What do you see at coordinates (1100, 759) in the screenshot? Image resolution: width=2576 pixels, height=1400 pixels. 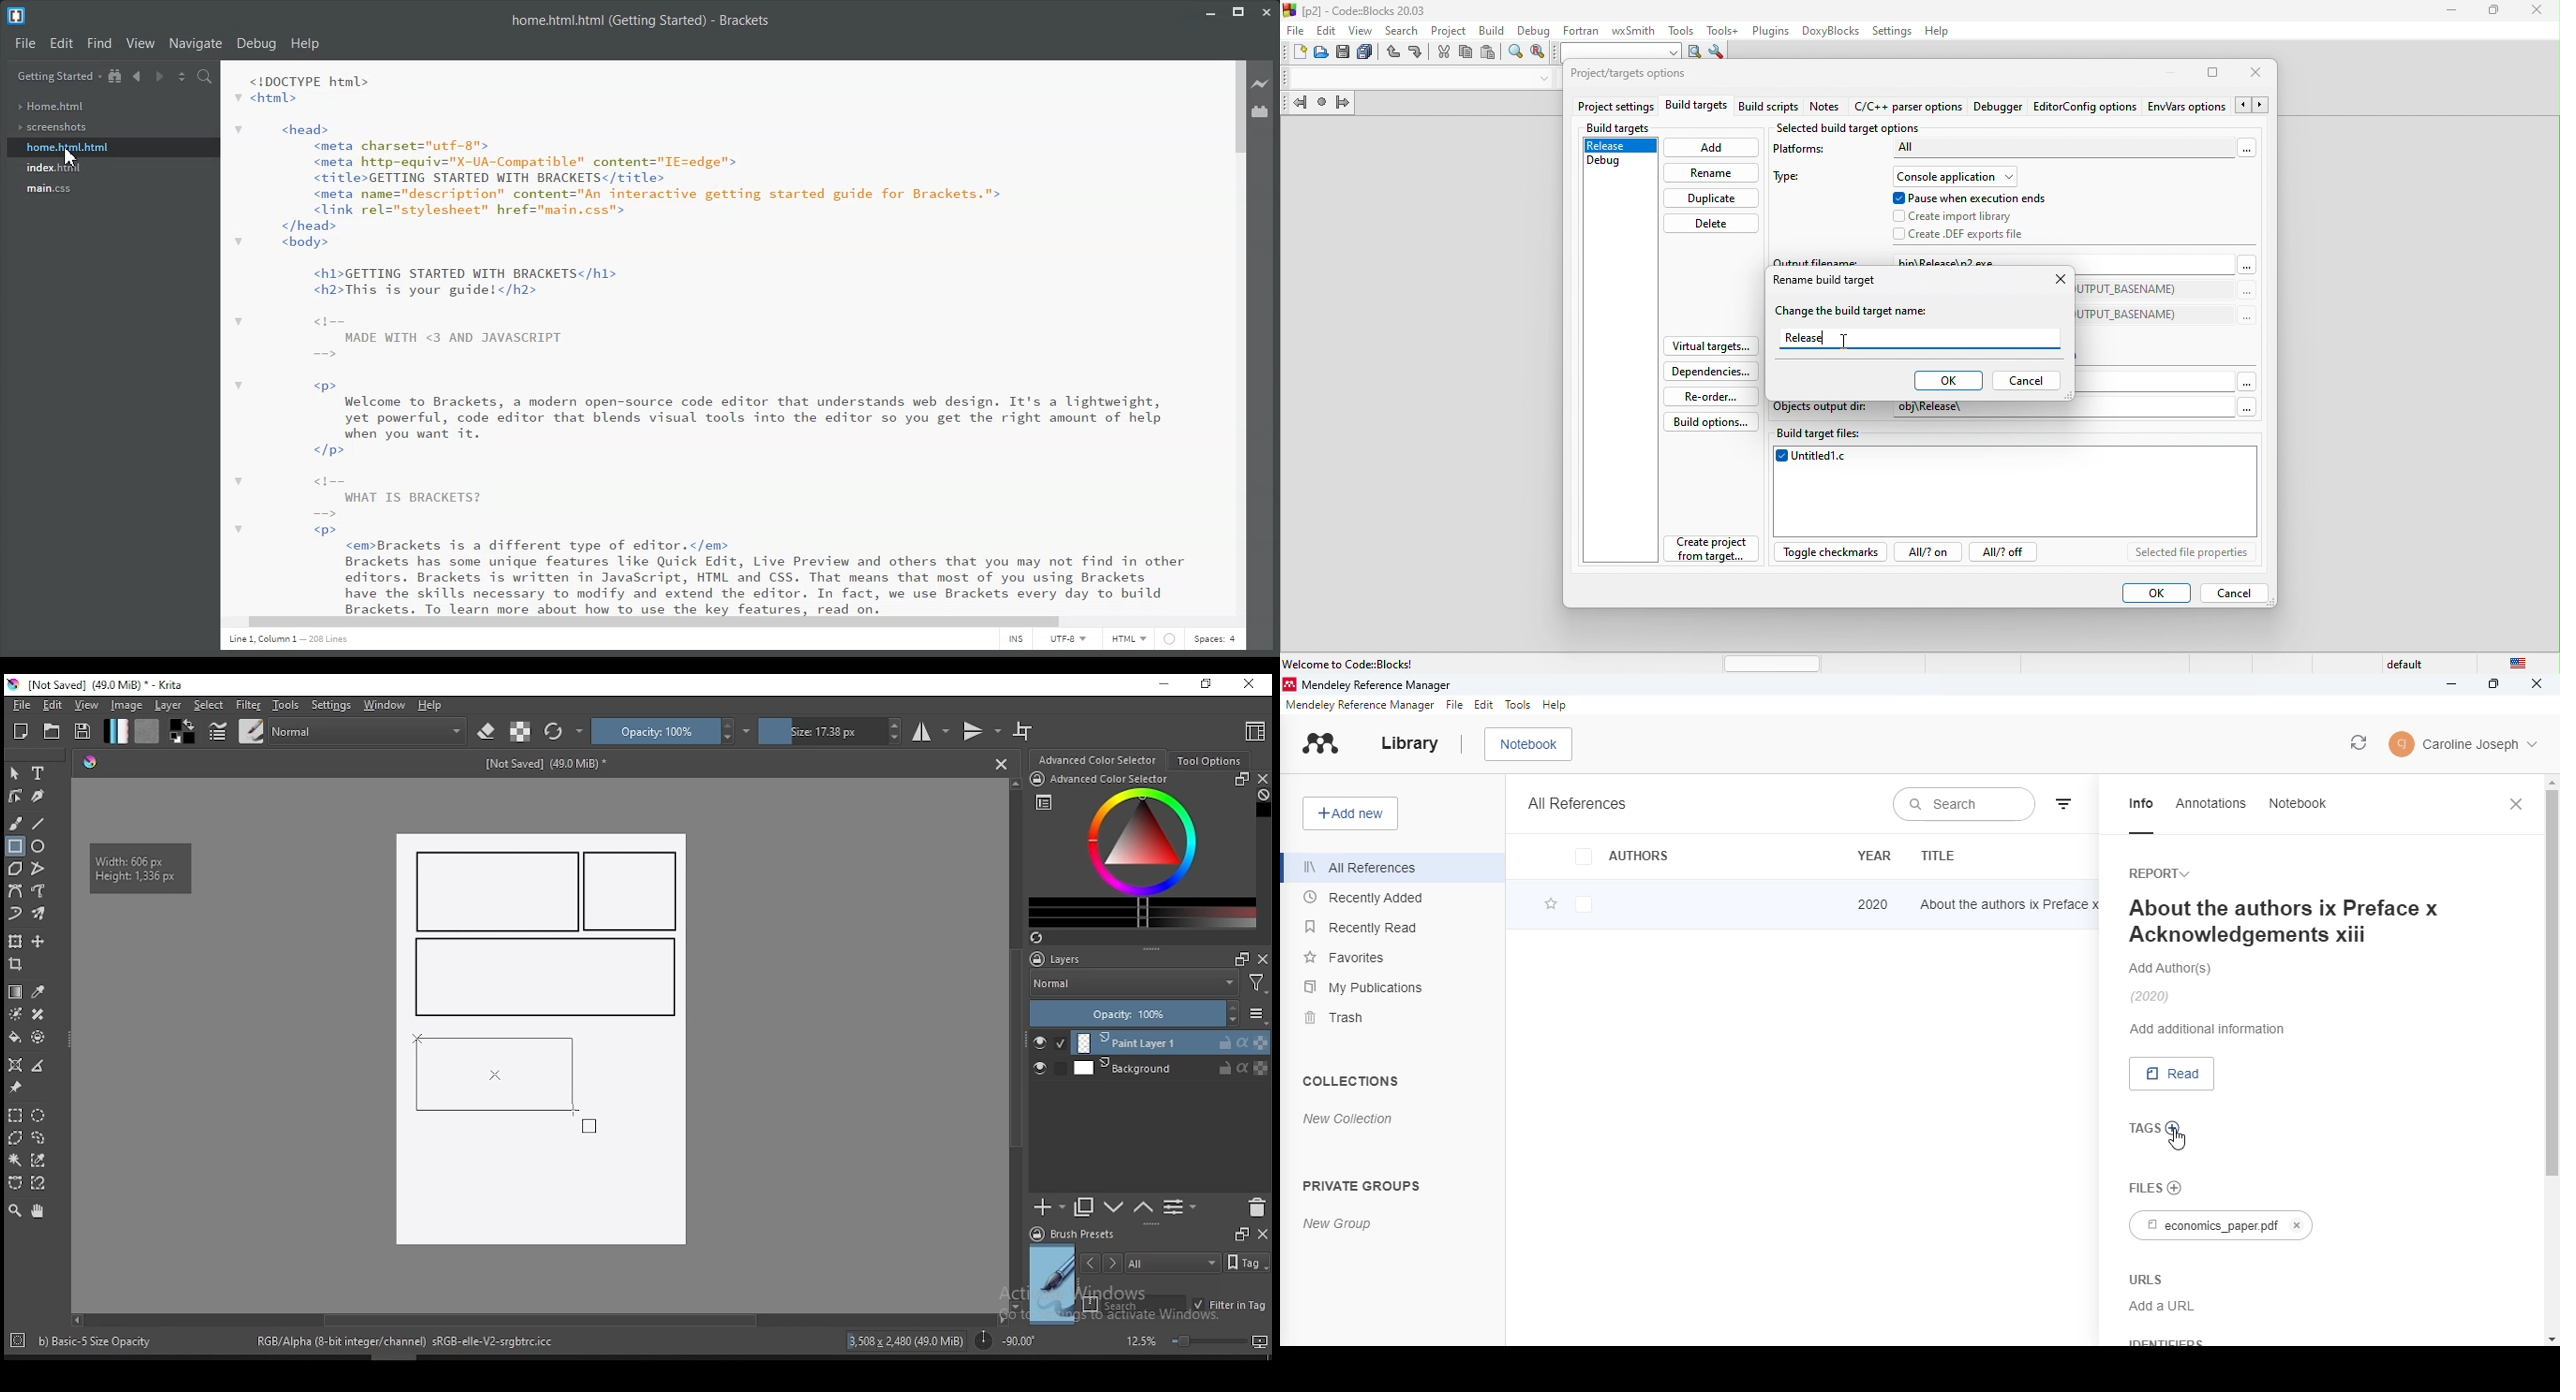 I see `advance color selector` at bounding box center [1100, 759].